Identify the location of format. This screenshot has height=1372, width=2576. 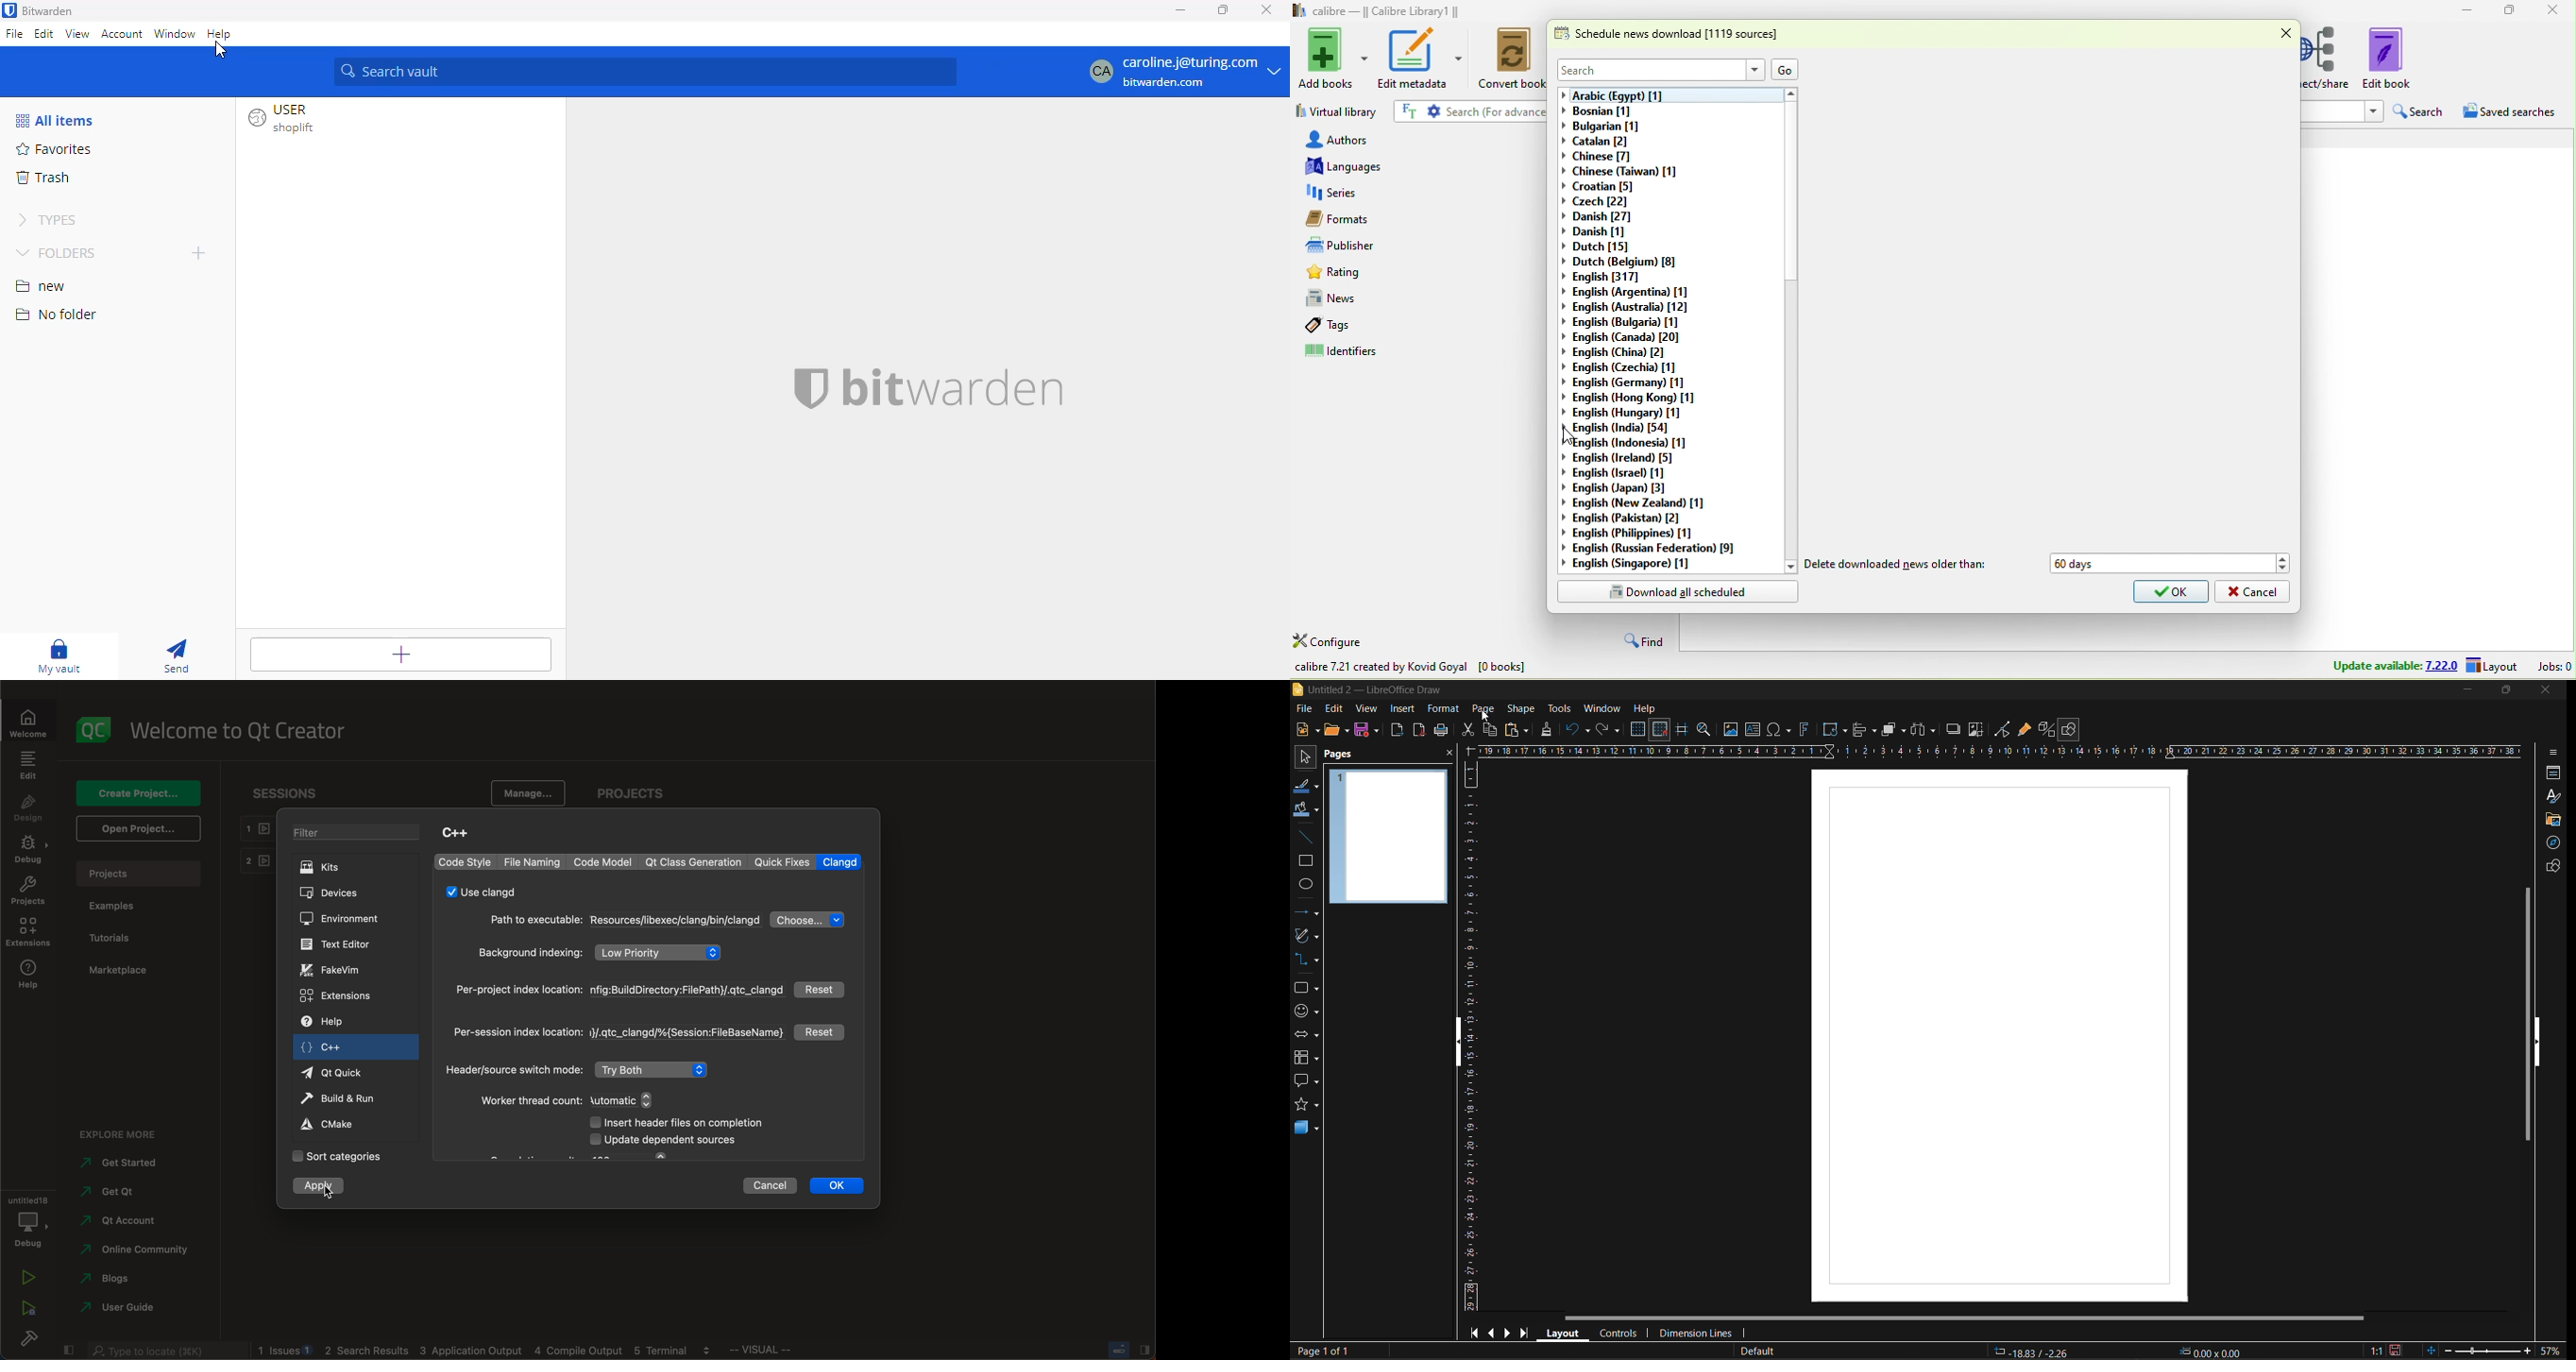
(1442, 708).